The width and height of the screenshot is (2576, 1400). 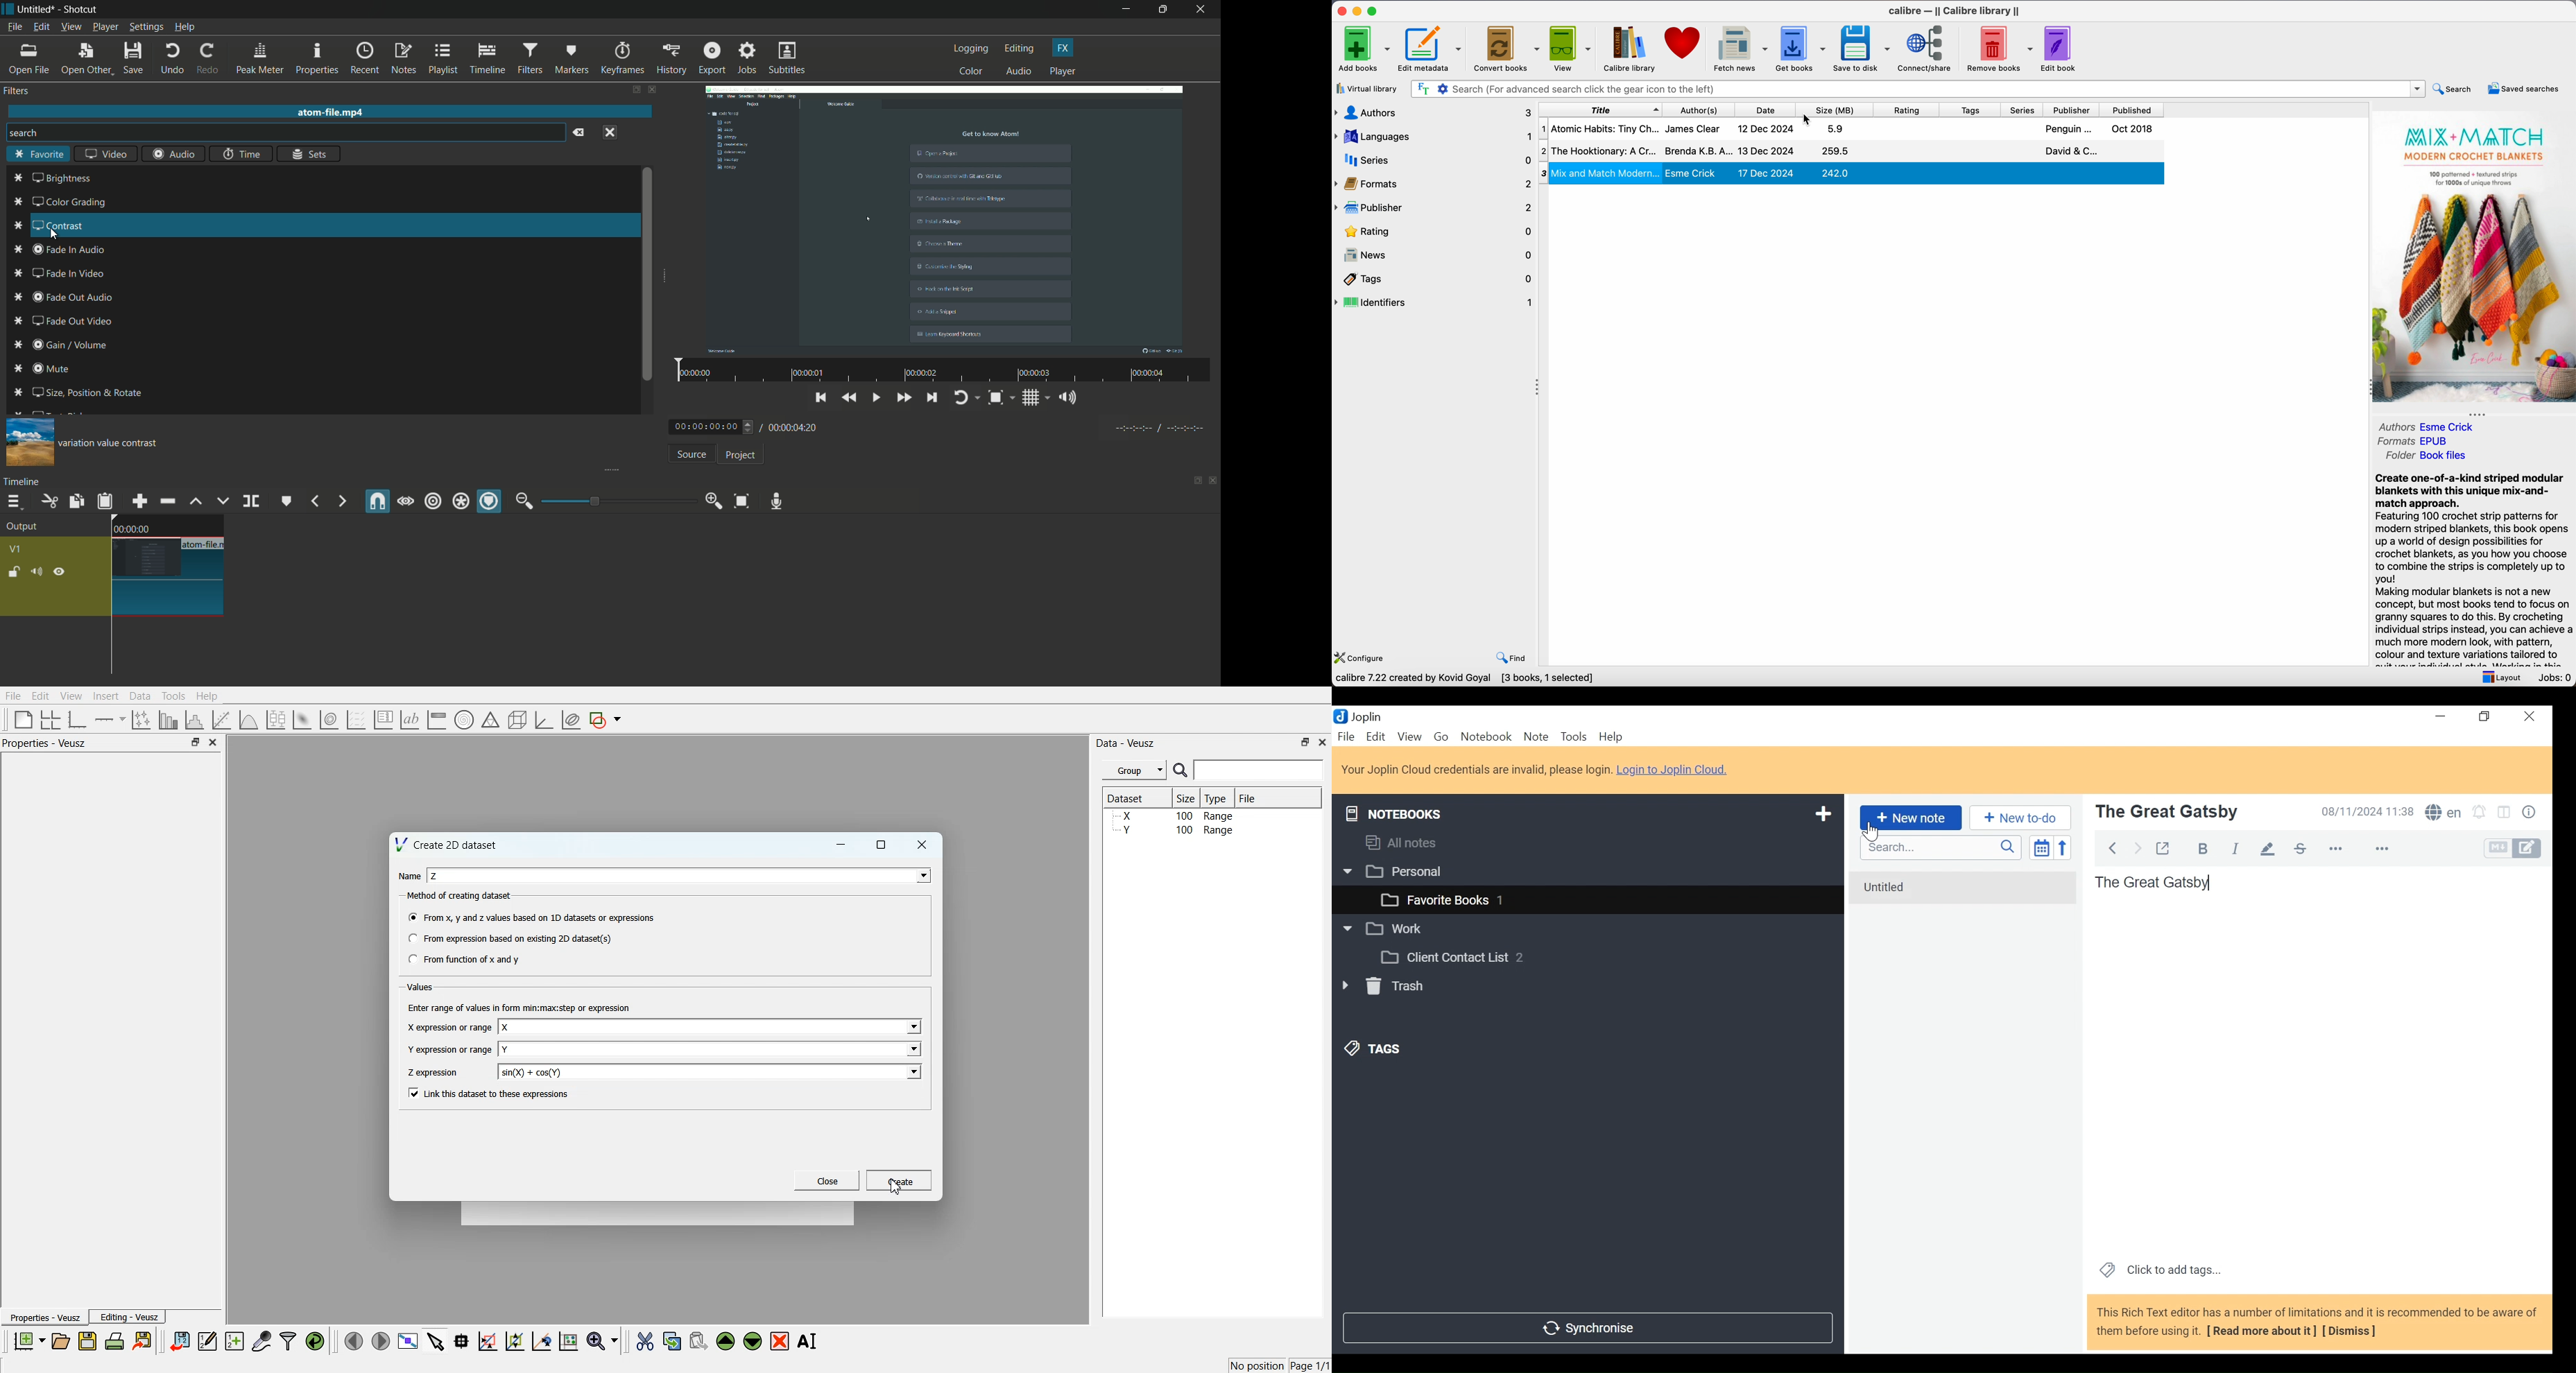 What do you see at coordinates (1382, 926) in the screenshot?
I see ` Work` at bounding box center [1382, 926].